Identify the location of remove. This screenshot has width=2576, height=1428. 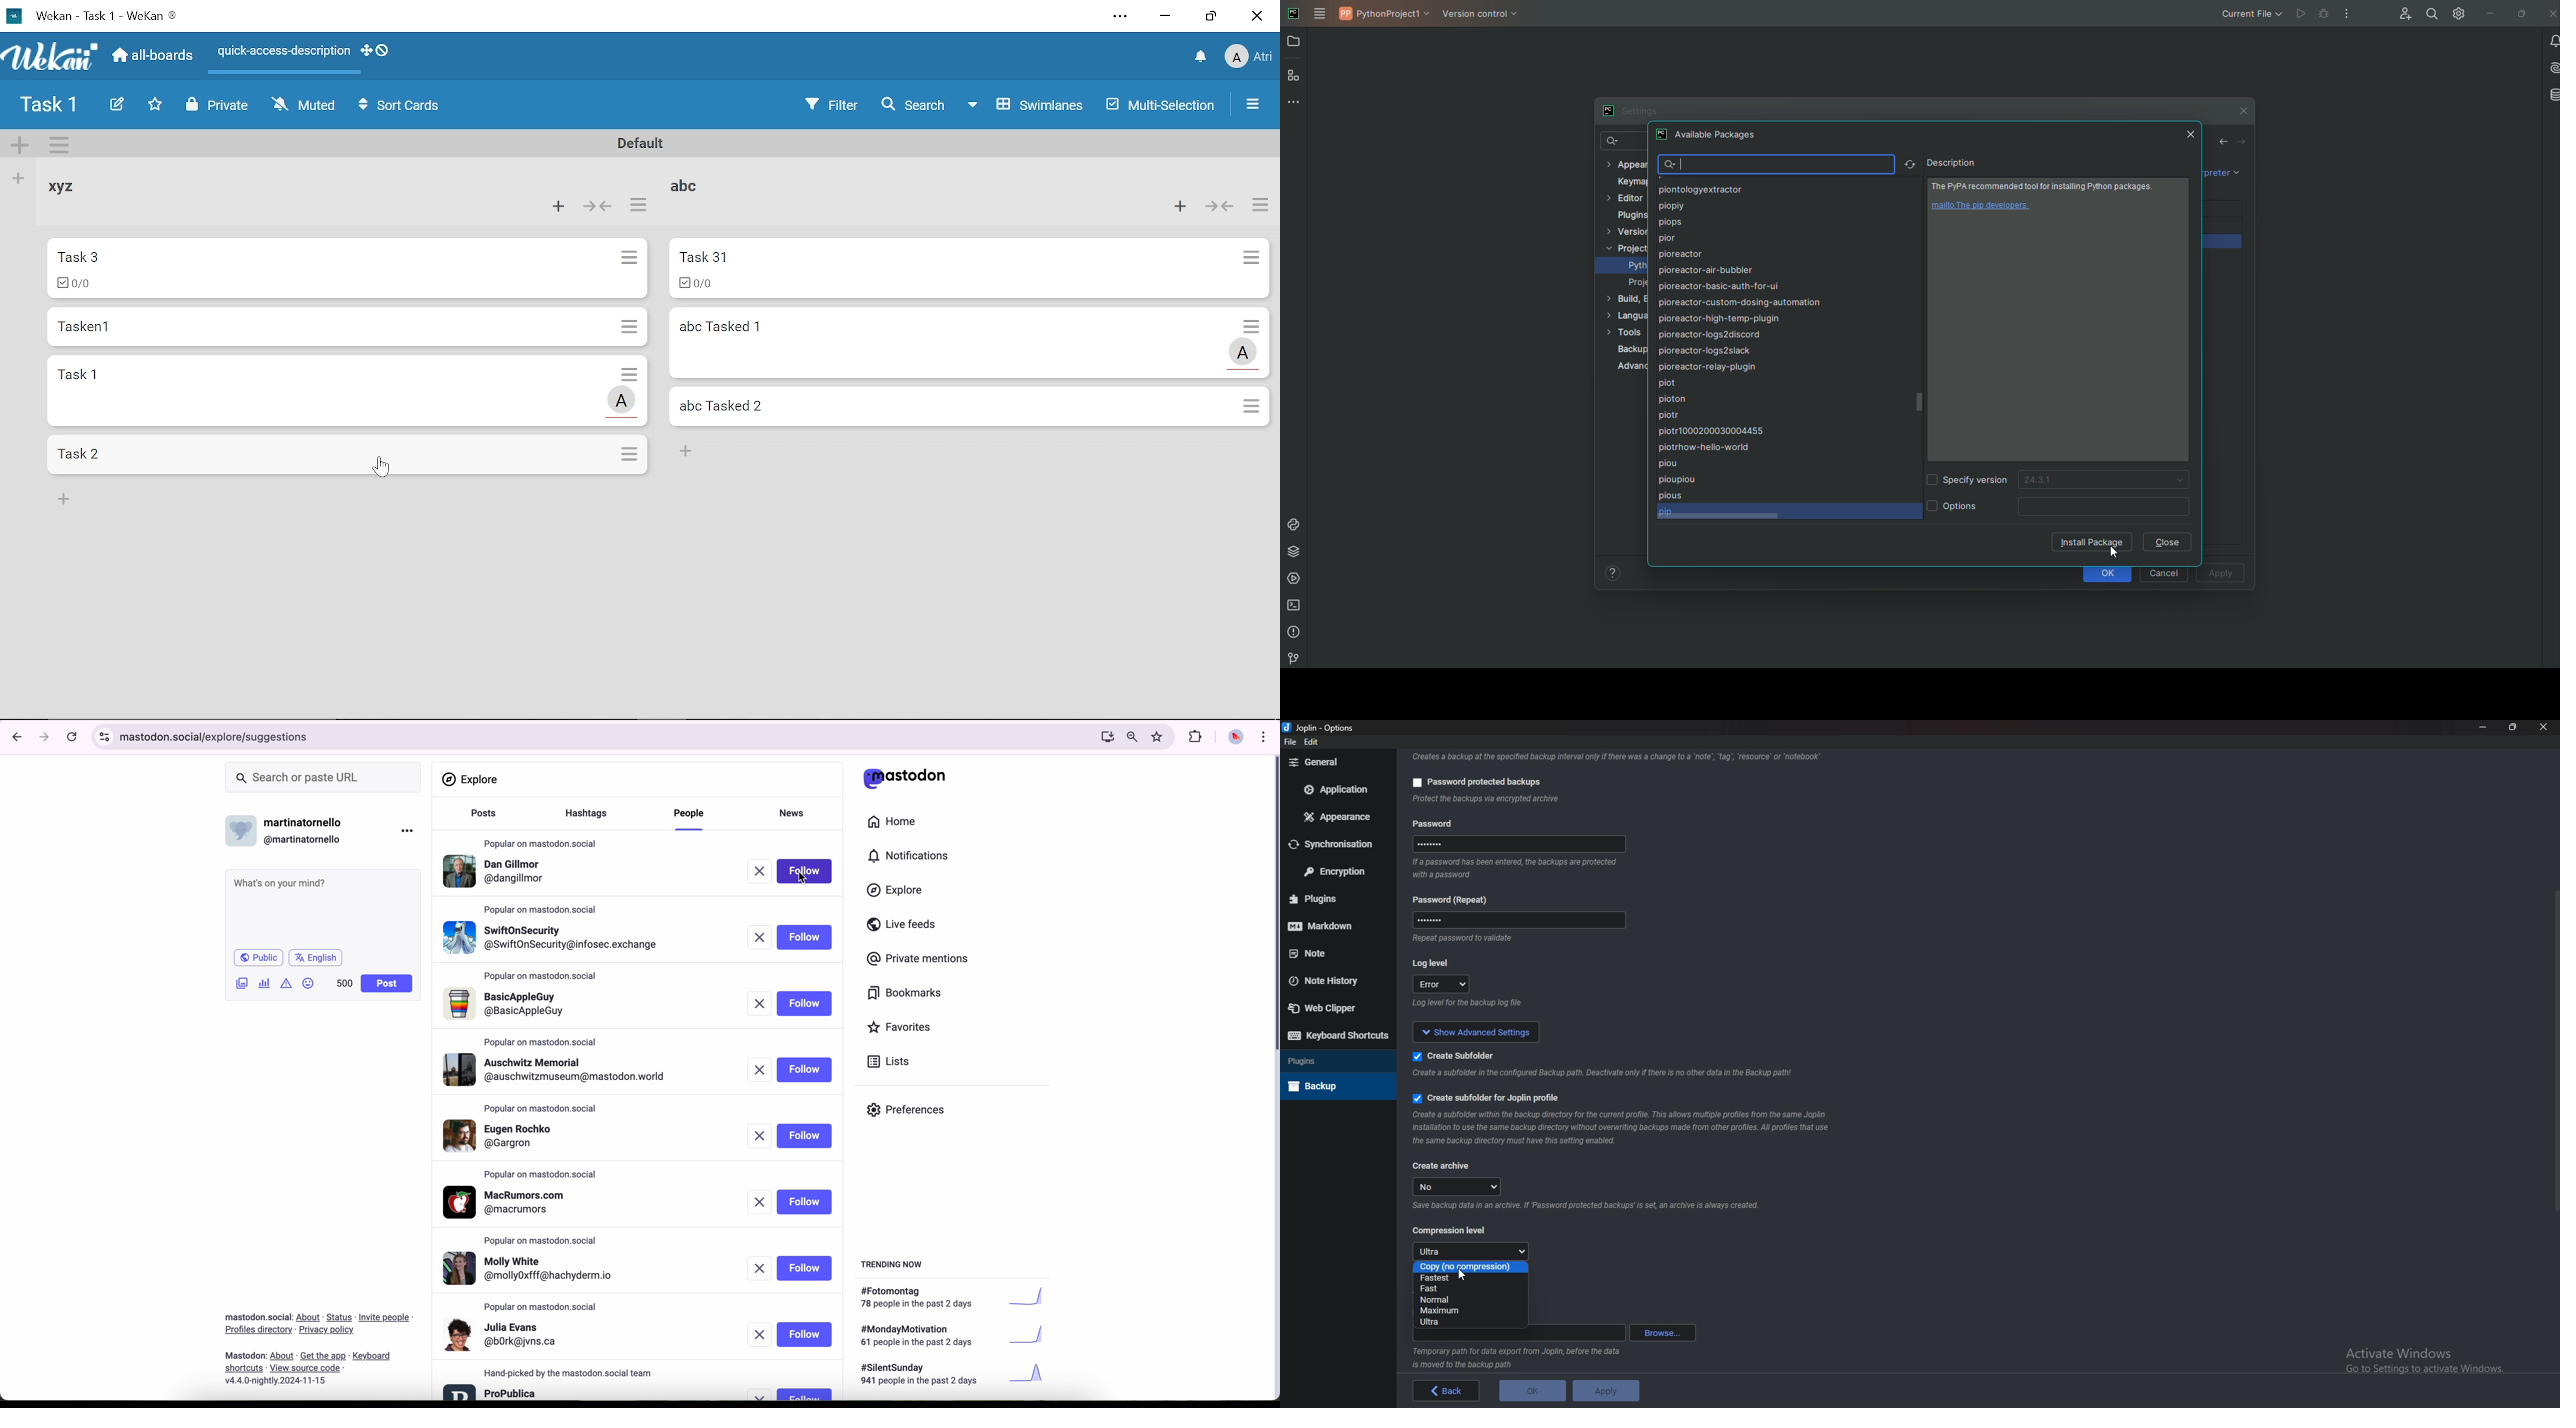
(759, 936).